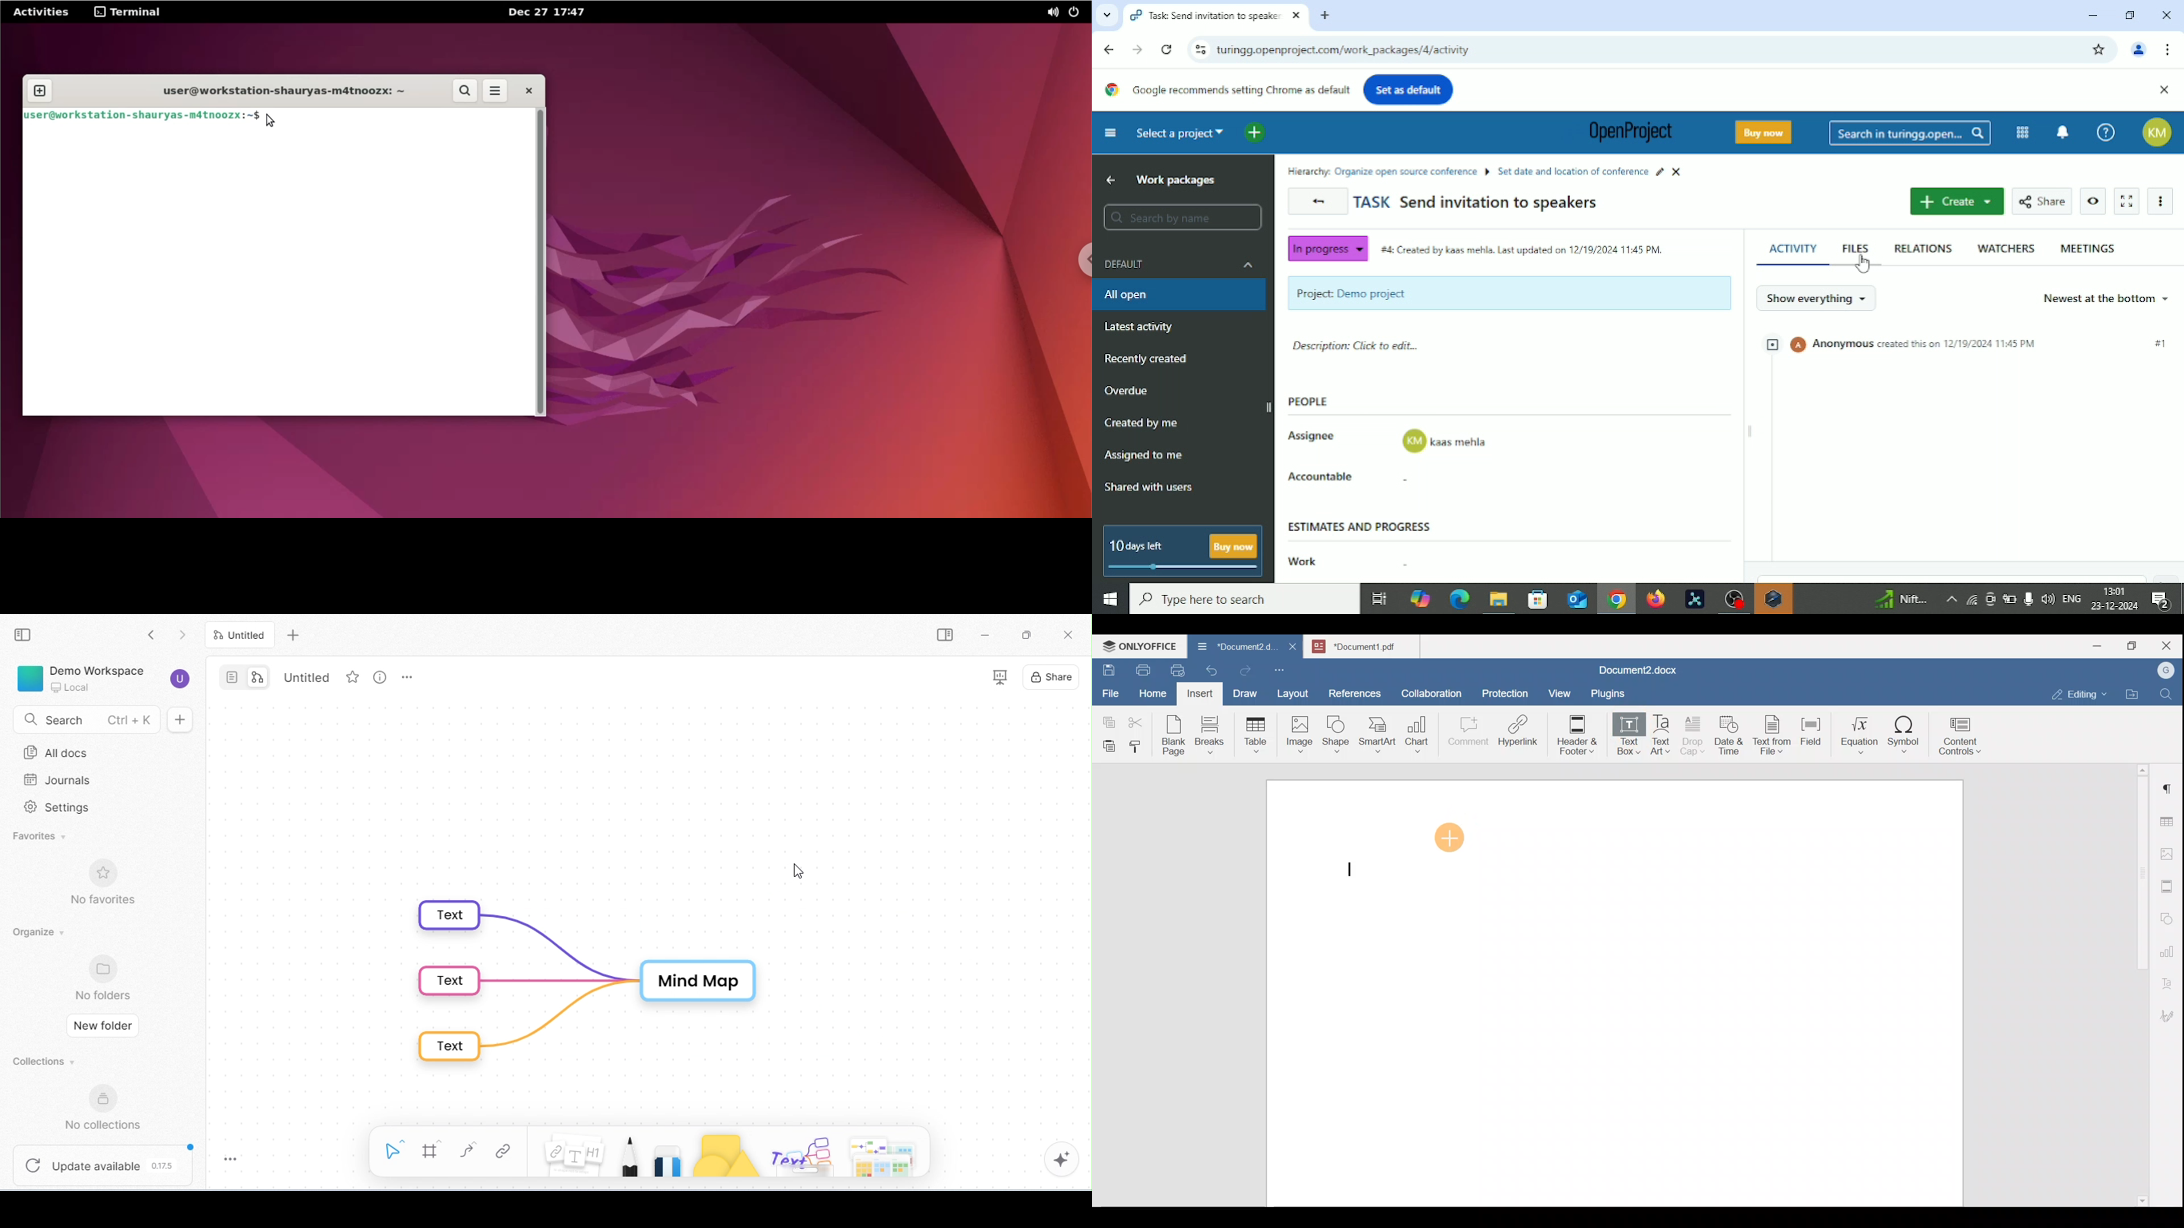 Image resolution: width=2184 pixels, height=1232 pixels. I want to click on Close, so click(2166, 16).